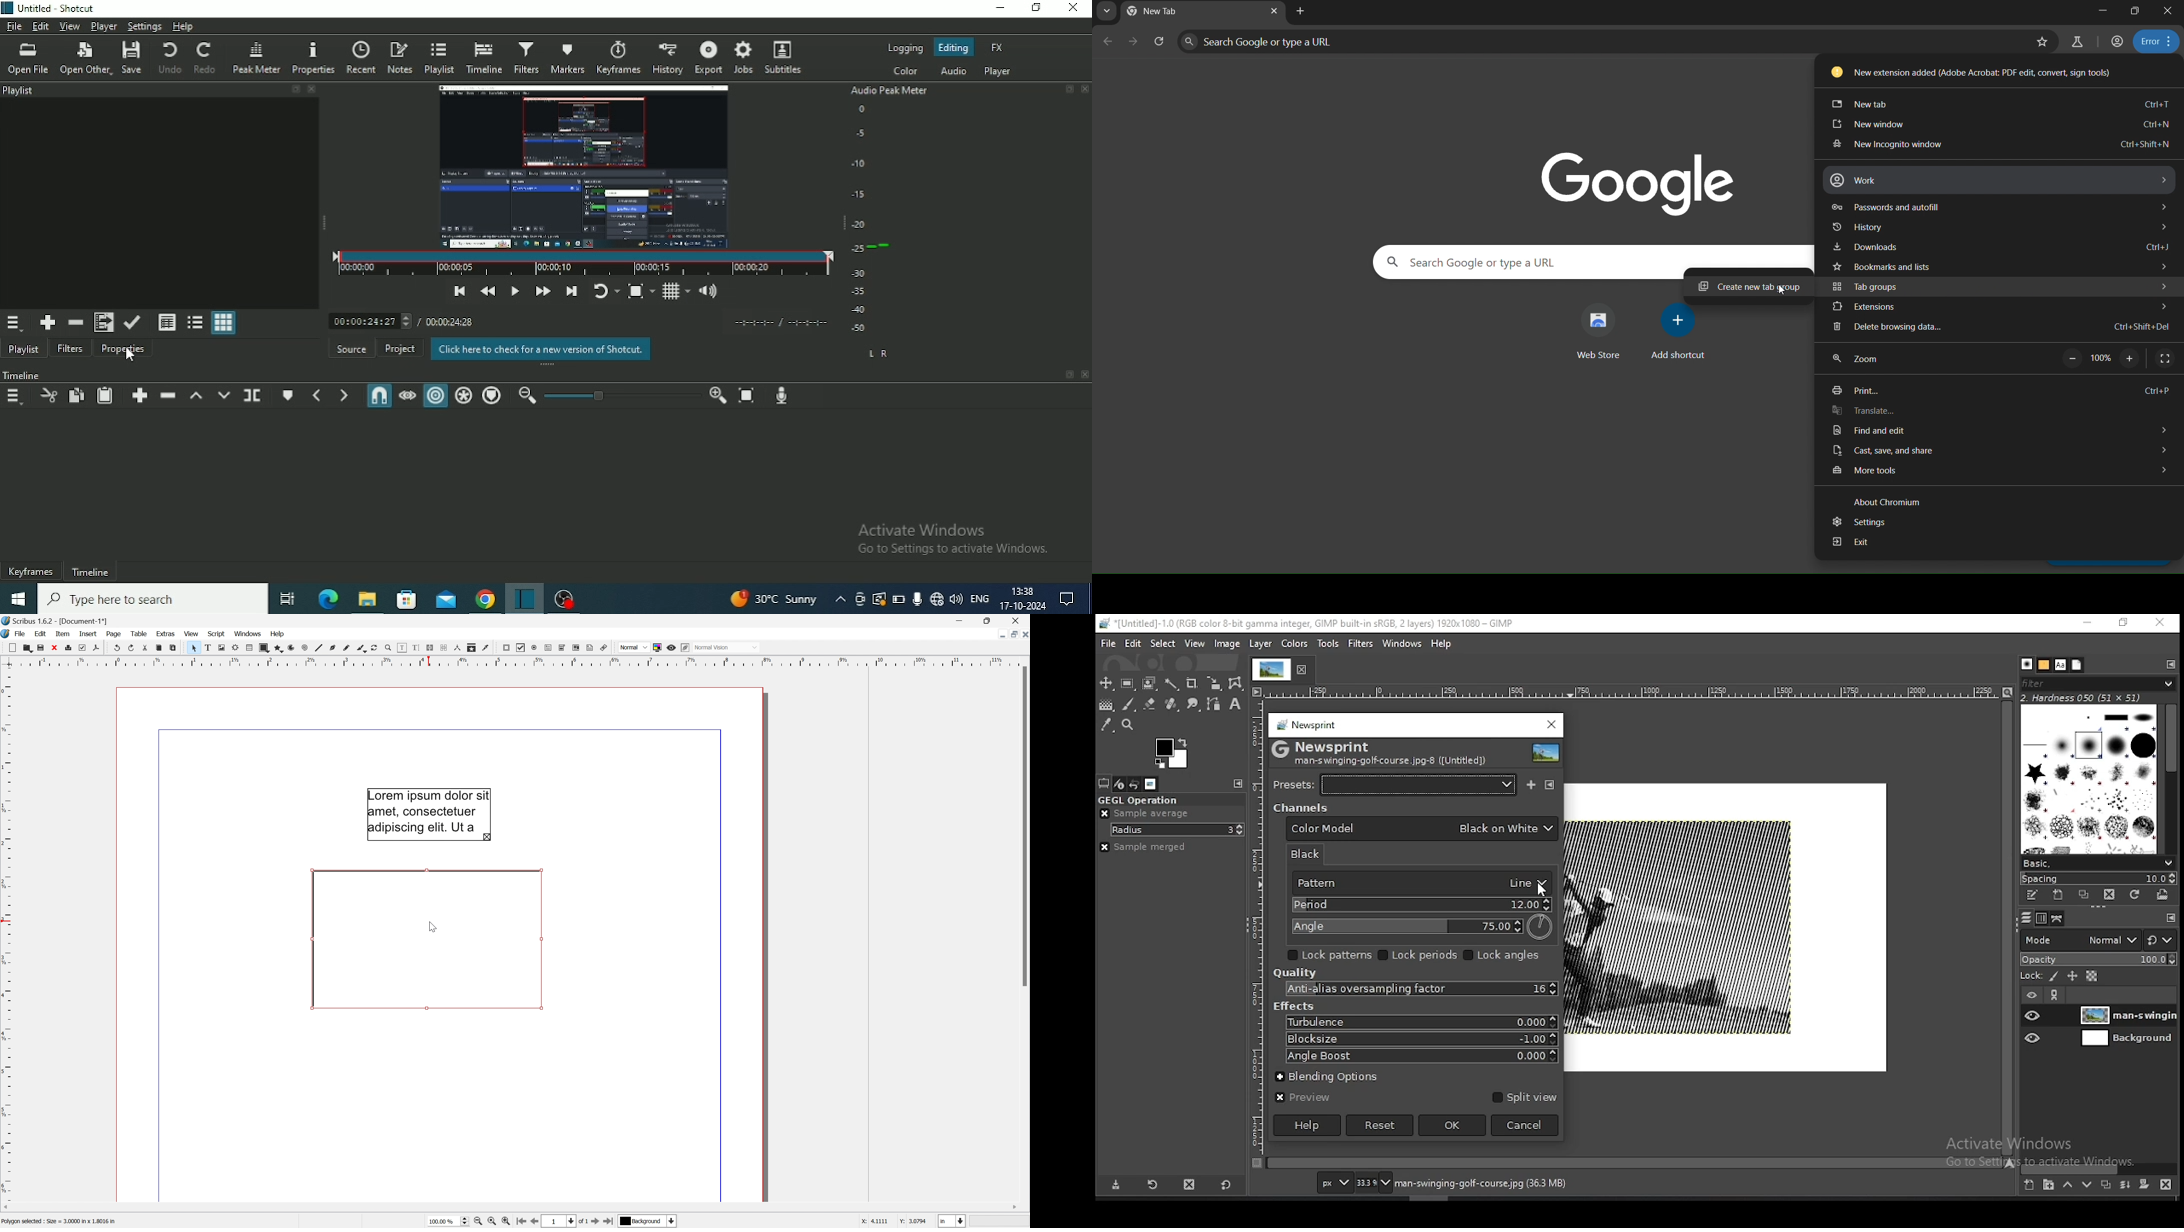 The height and width of the screenshot is (1232, 2184). I want to click on Skip to the previous point, so click(461, 292).